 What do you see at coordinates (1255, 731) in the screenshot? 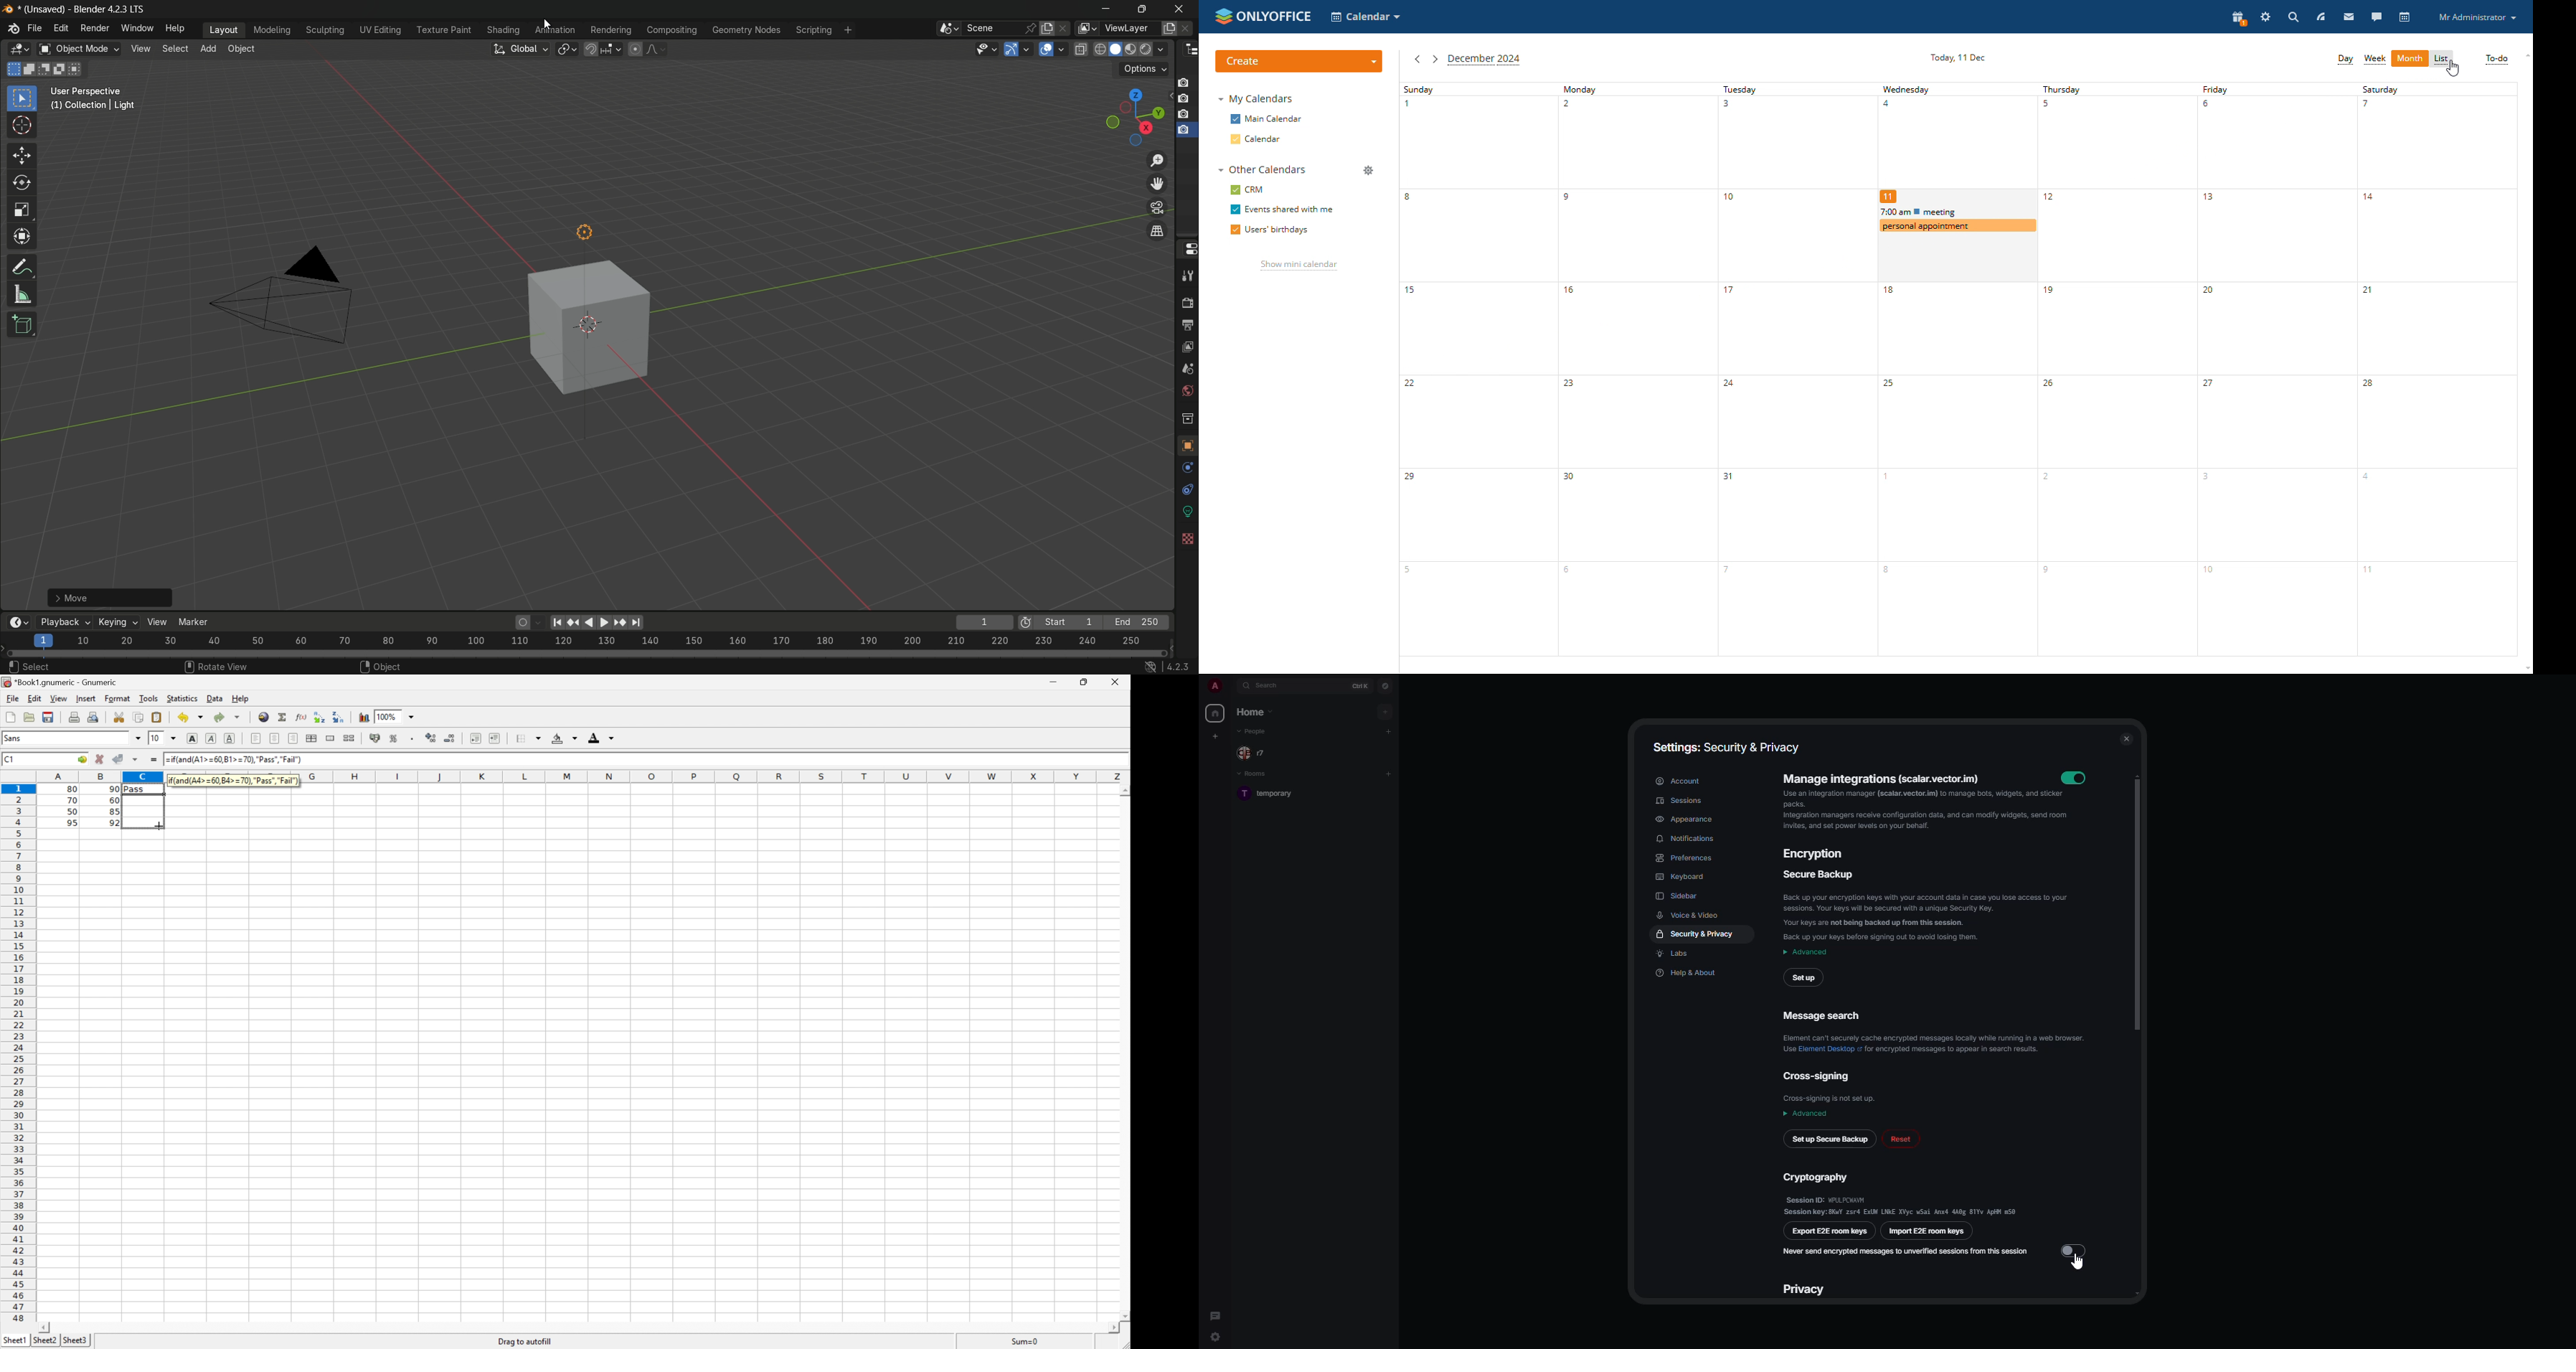
I see `people` at bounding box center [1255, 731].